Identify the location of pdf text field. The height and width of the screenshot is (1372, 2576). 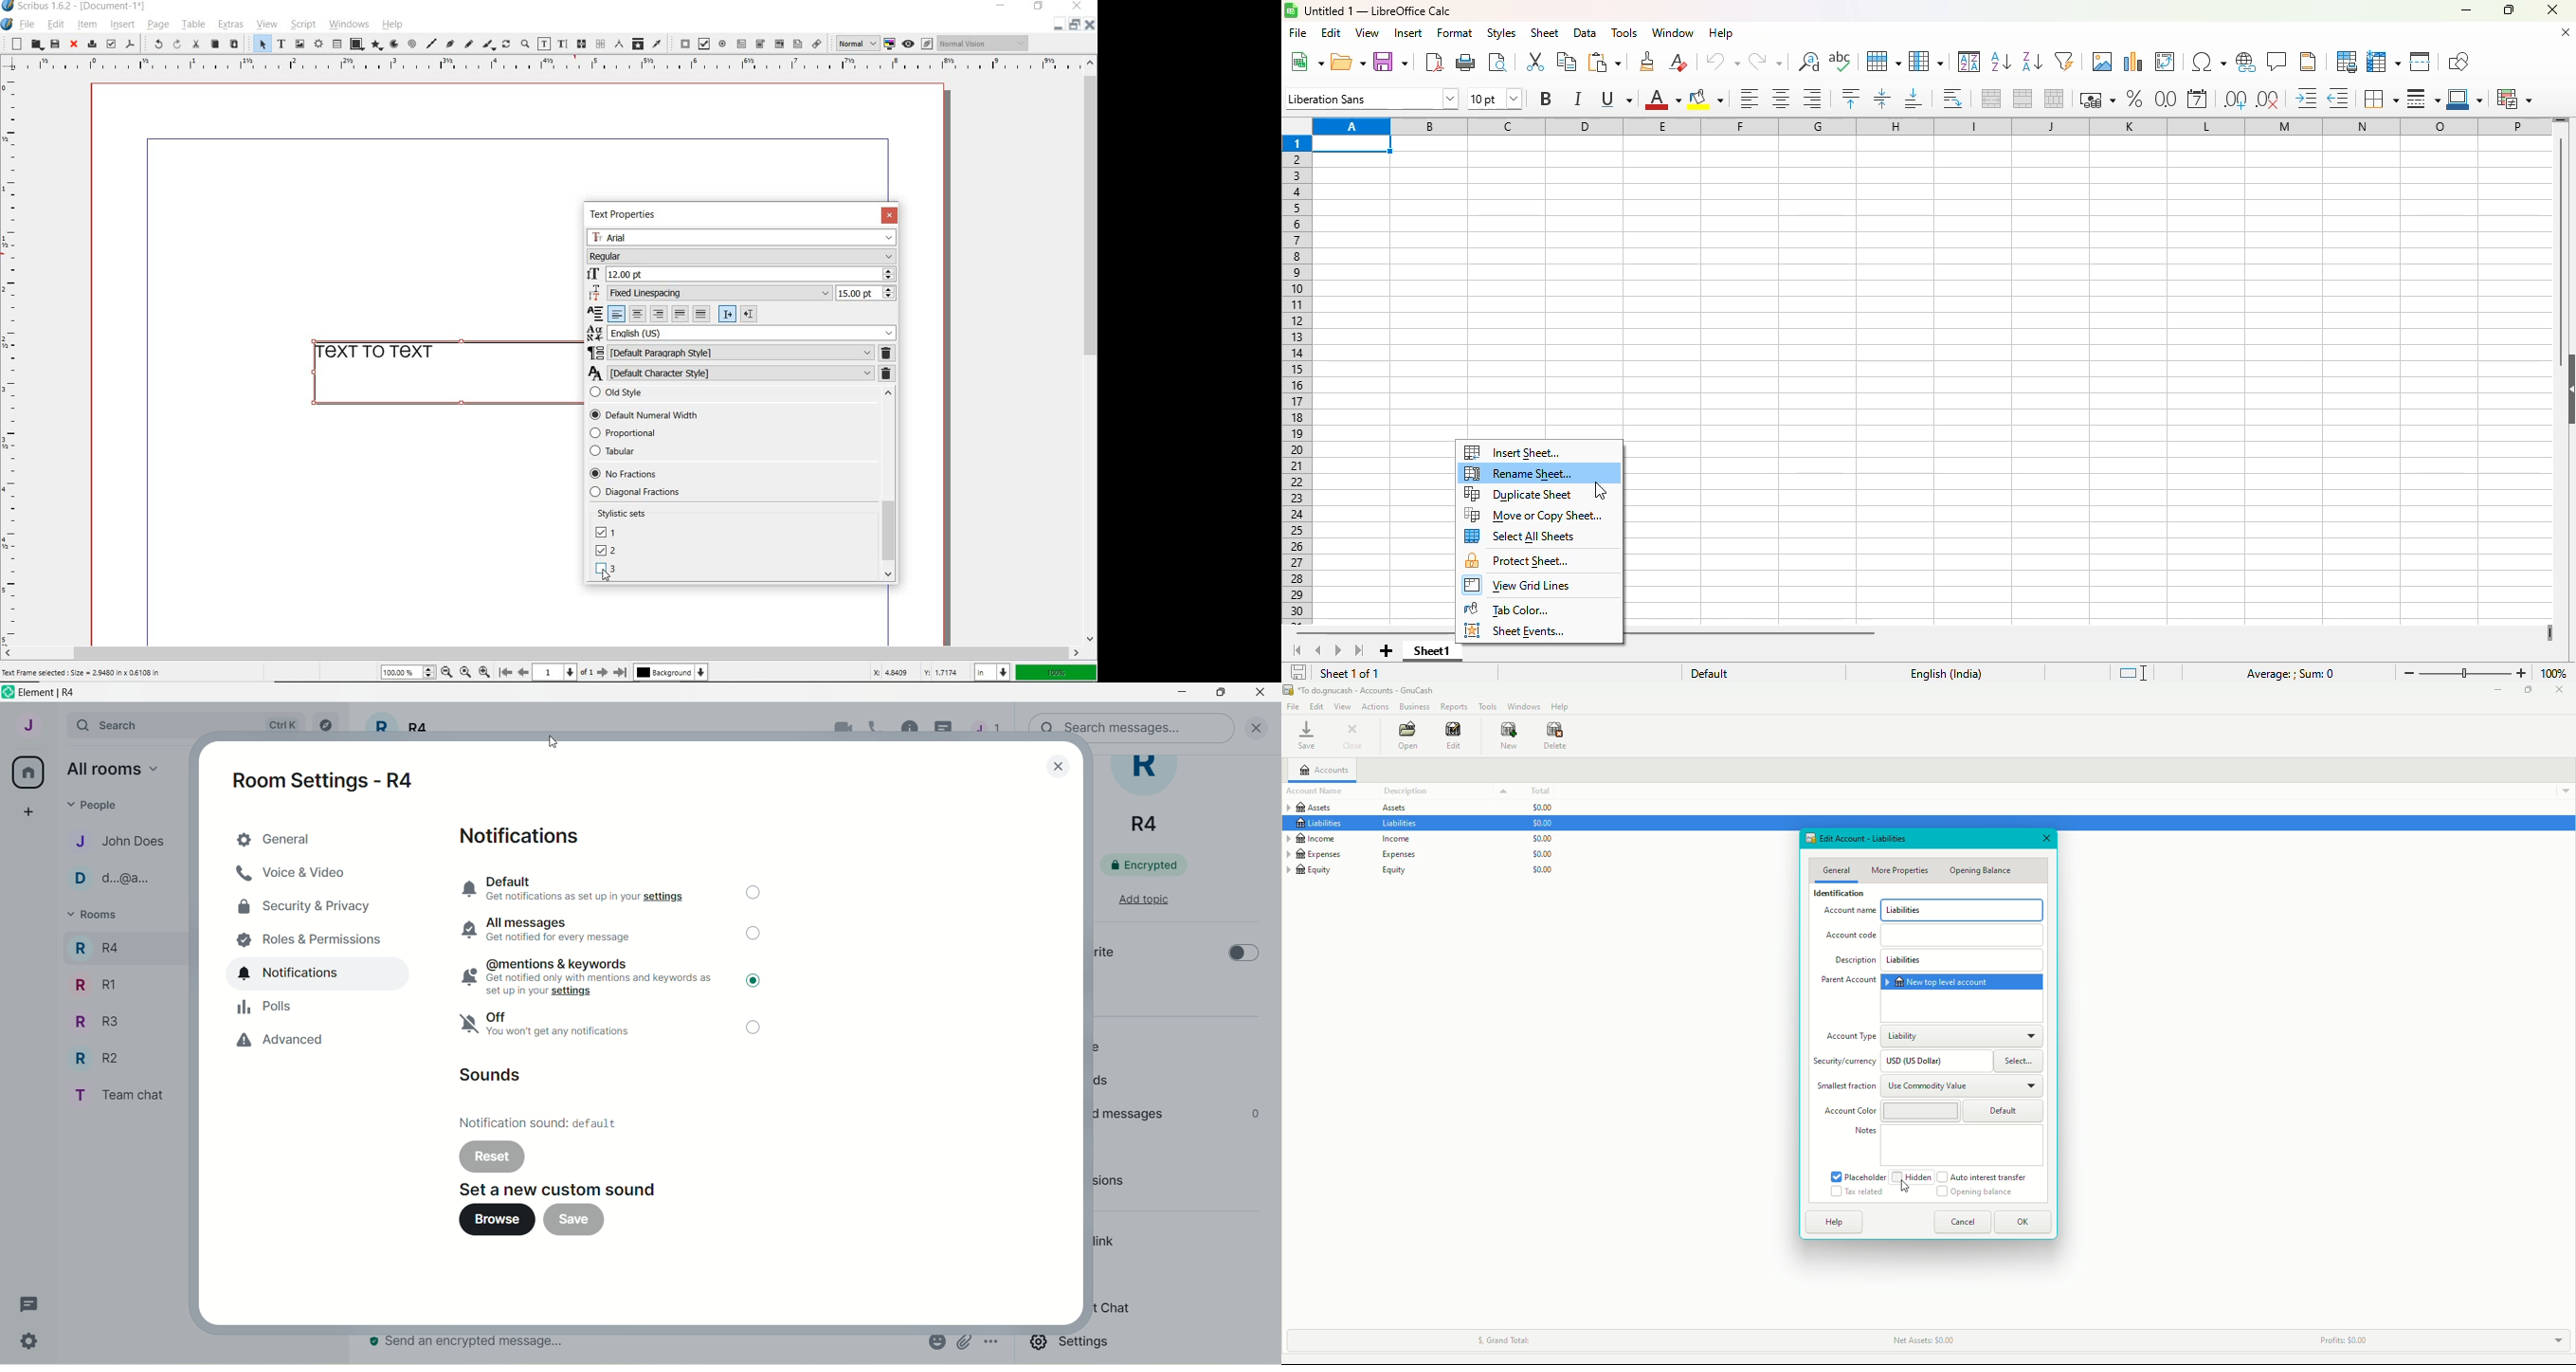
(741, 43).